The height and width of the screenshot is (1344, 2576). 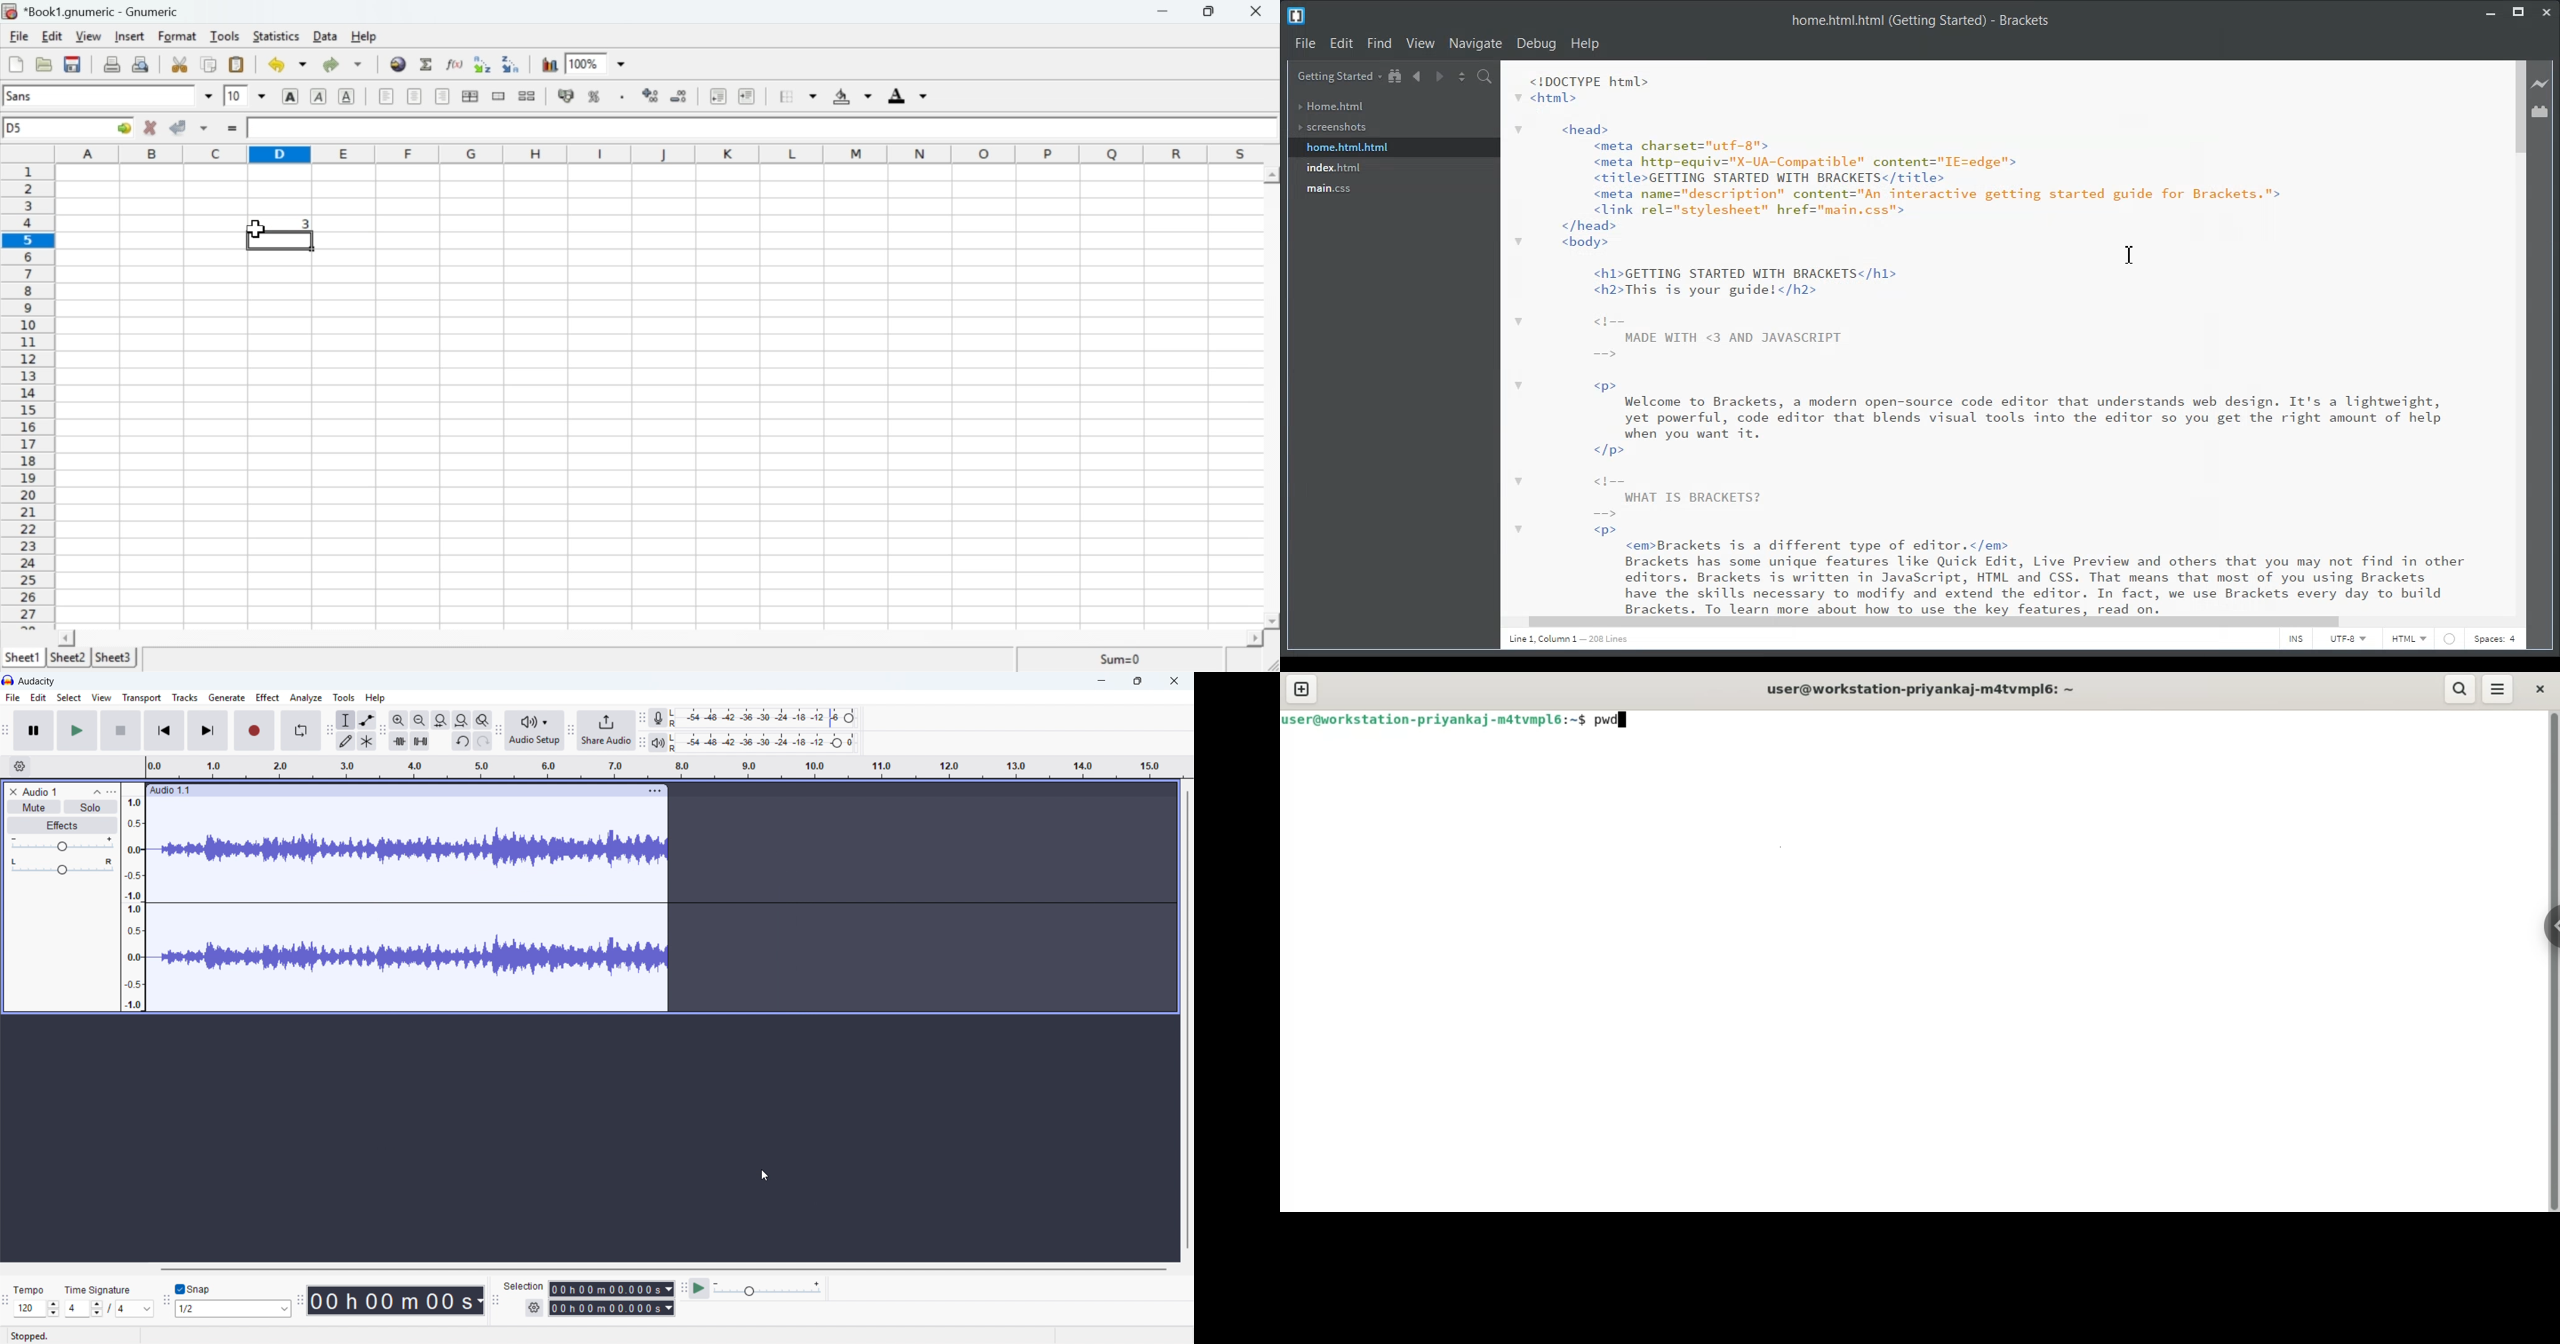 I want to click on home.html.html, so click(x=1347, y=148).